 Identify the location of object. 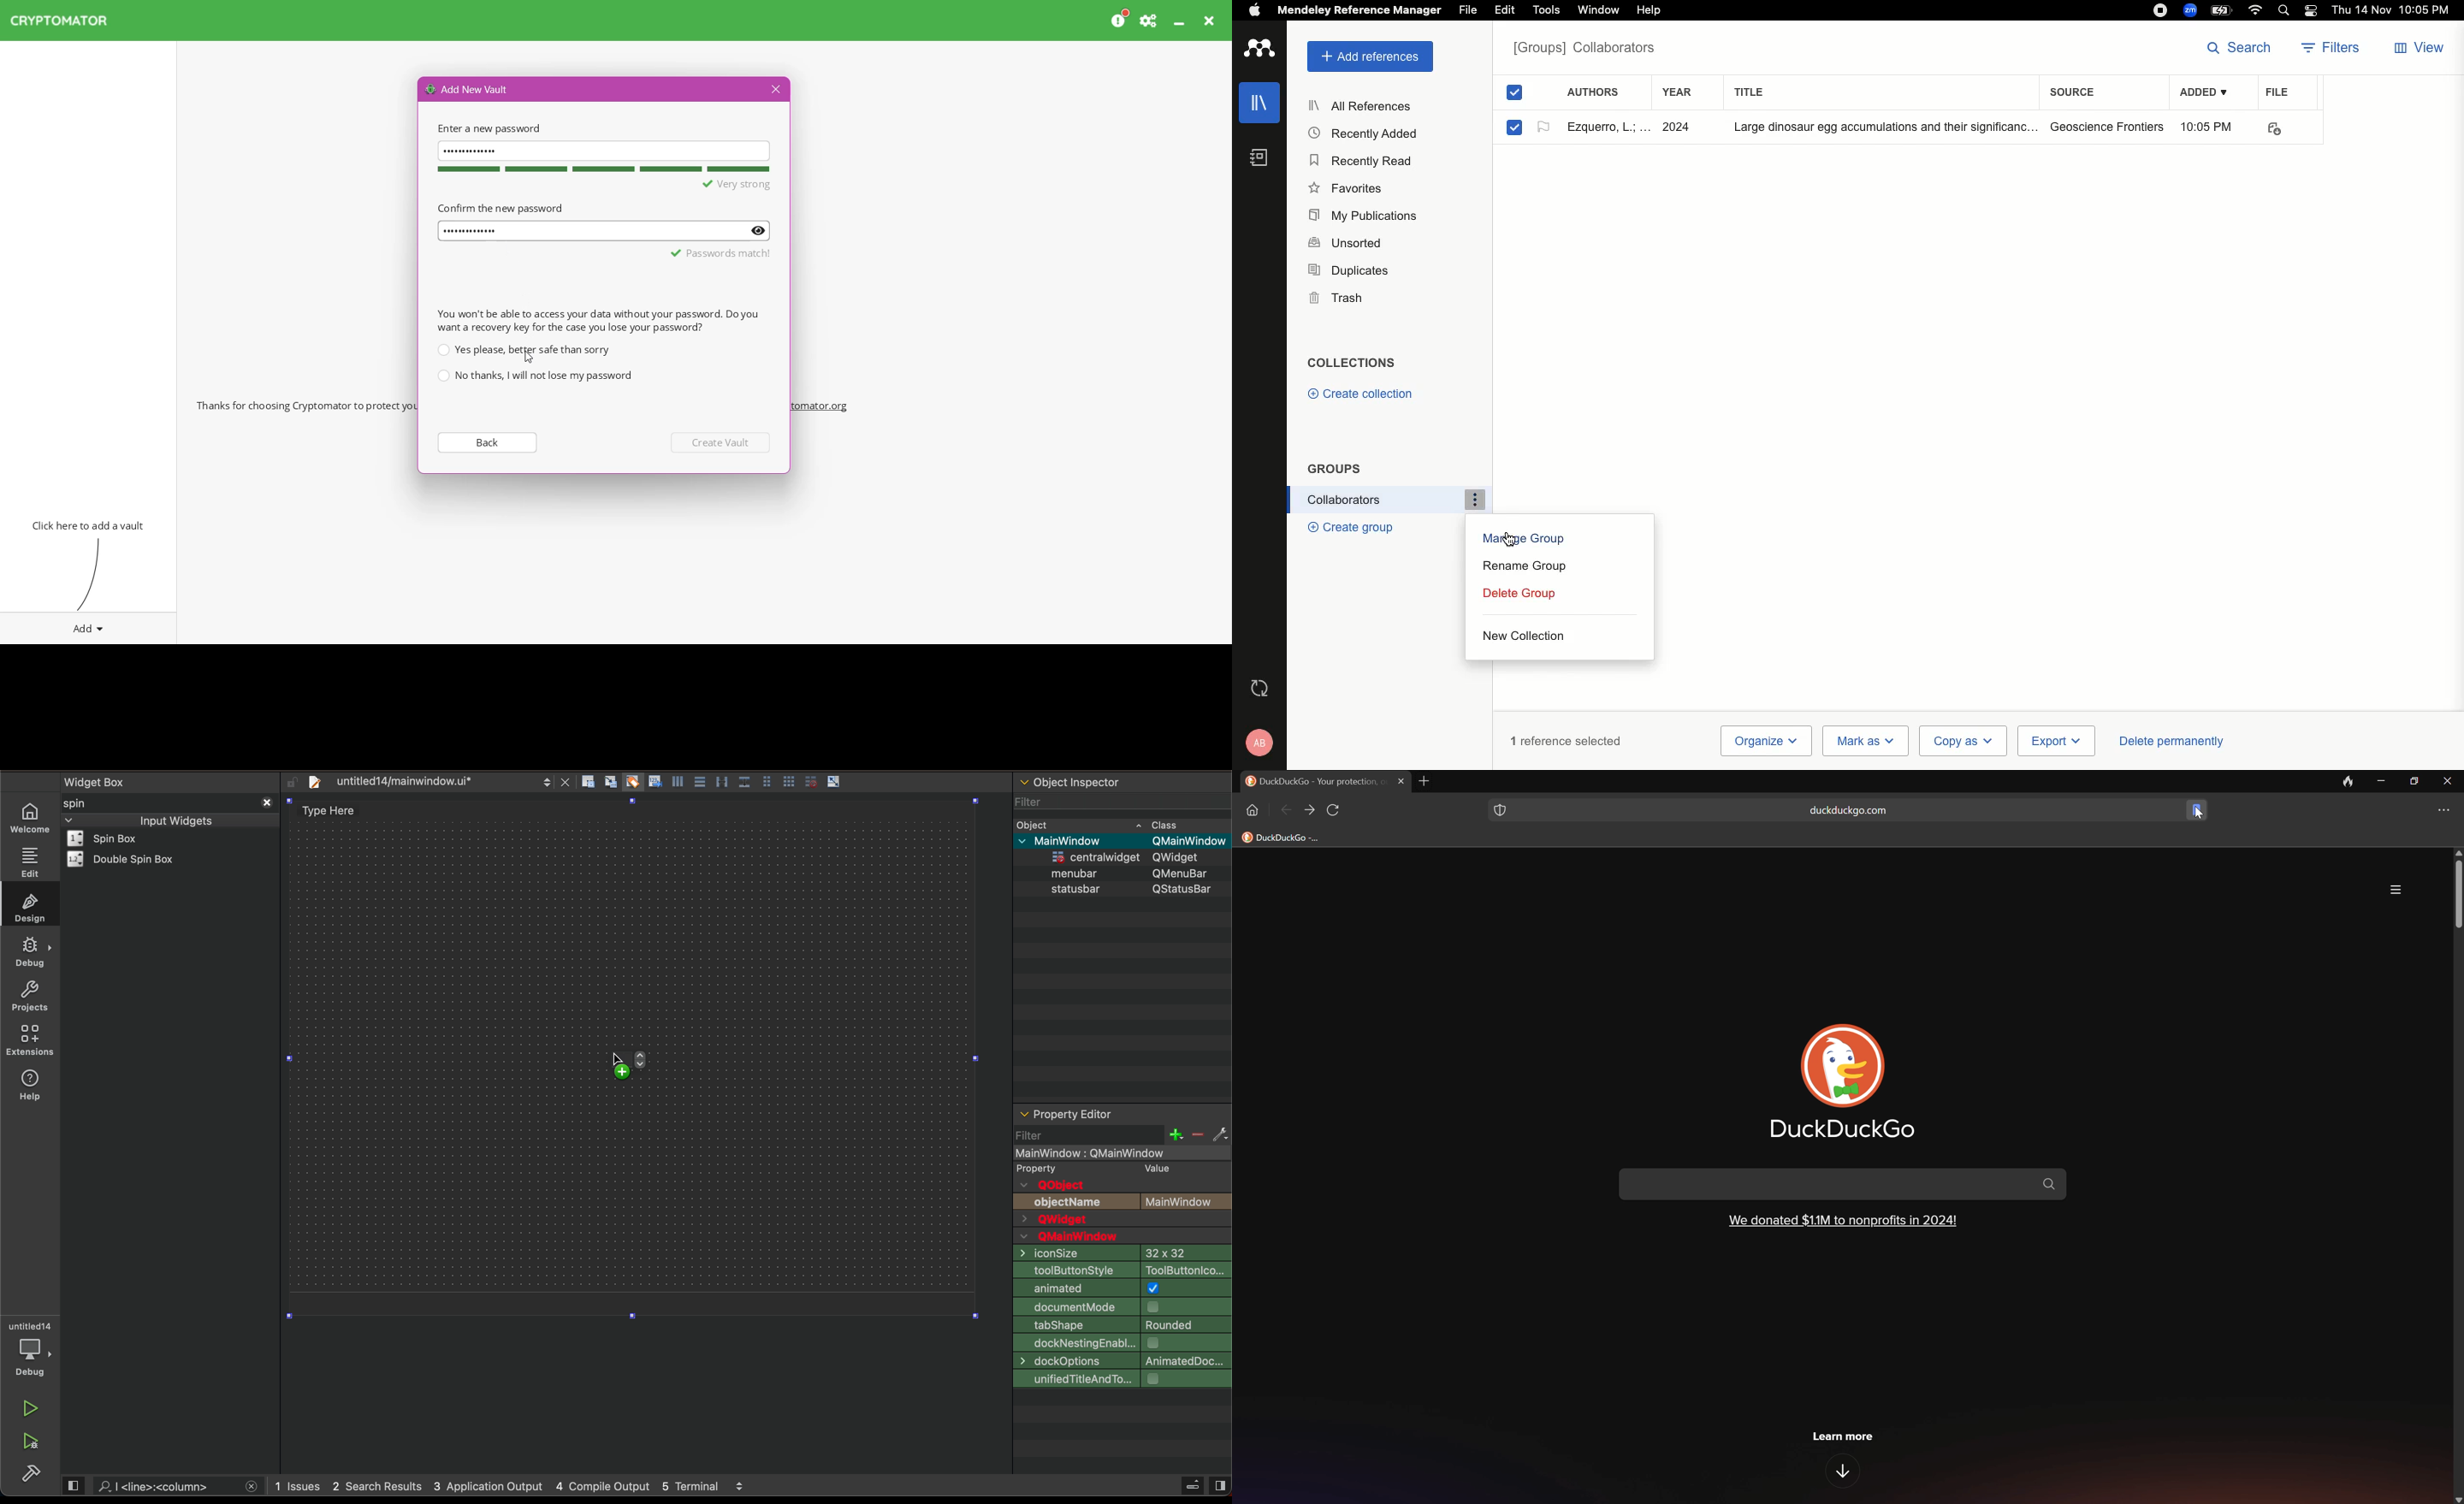
(1036, 824).